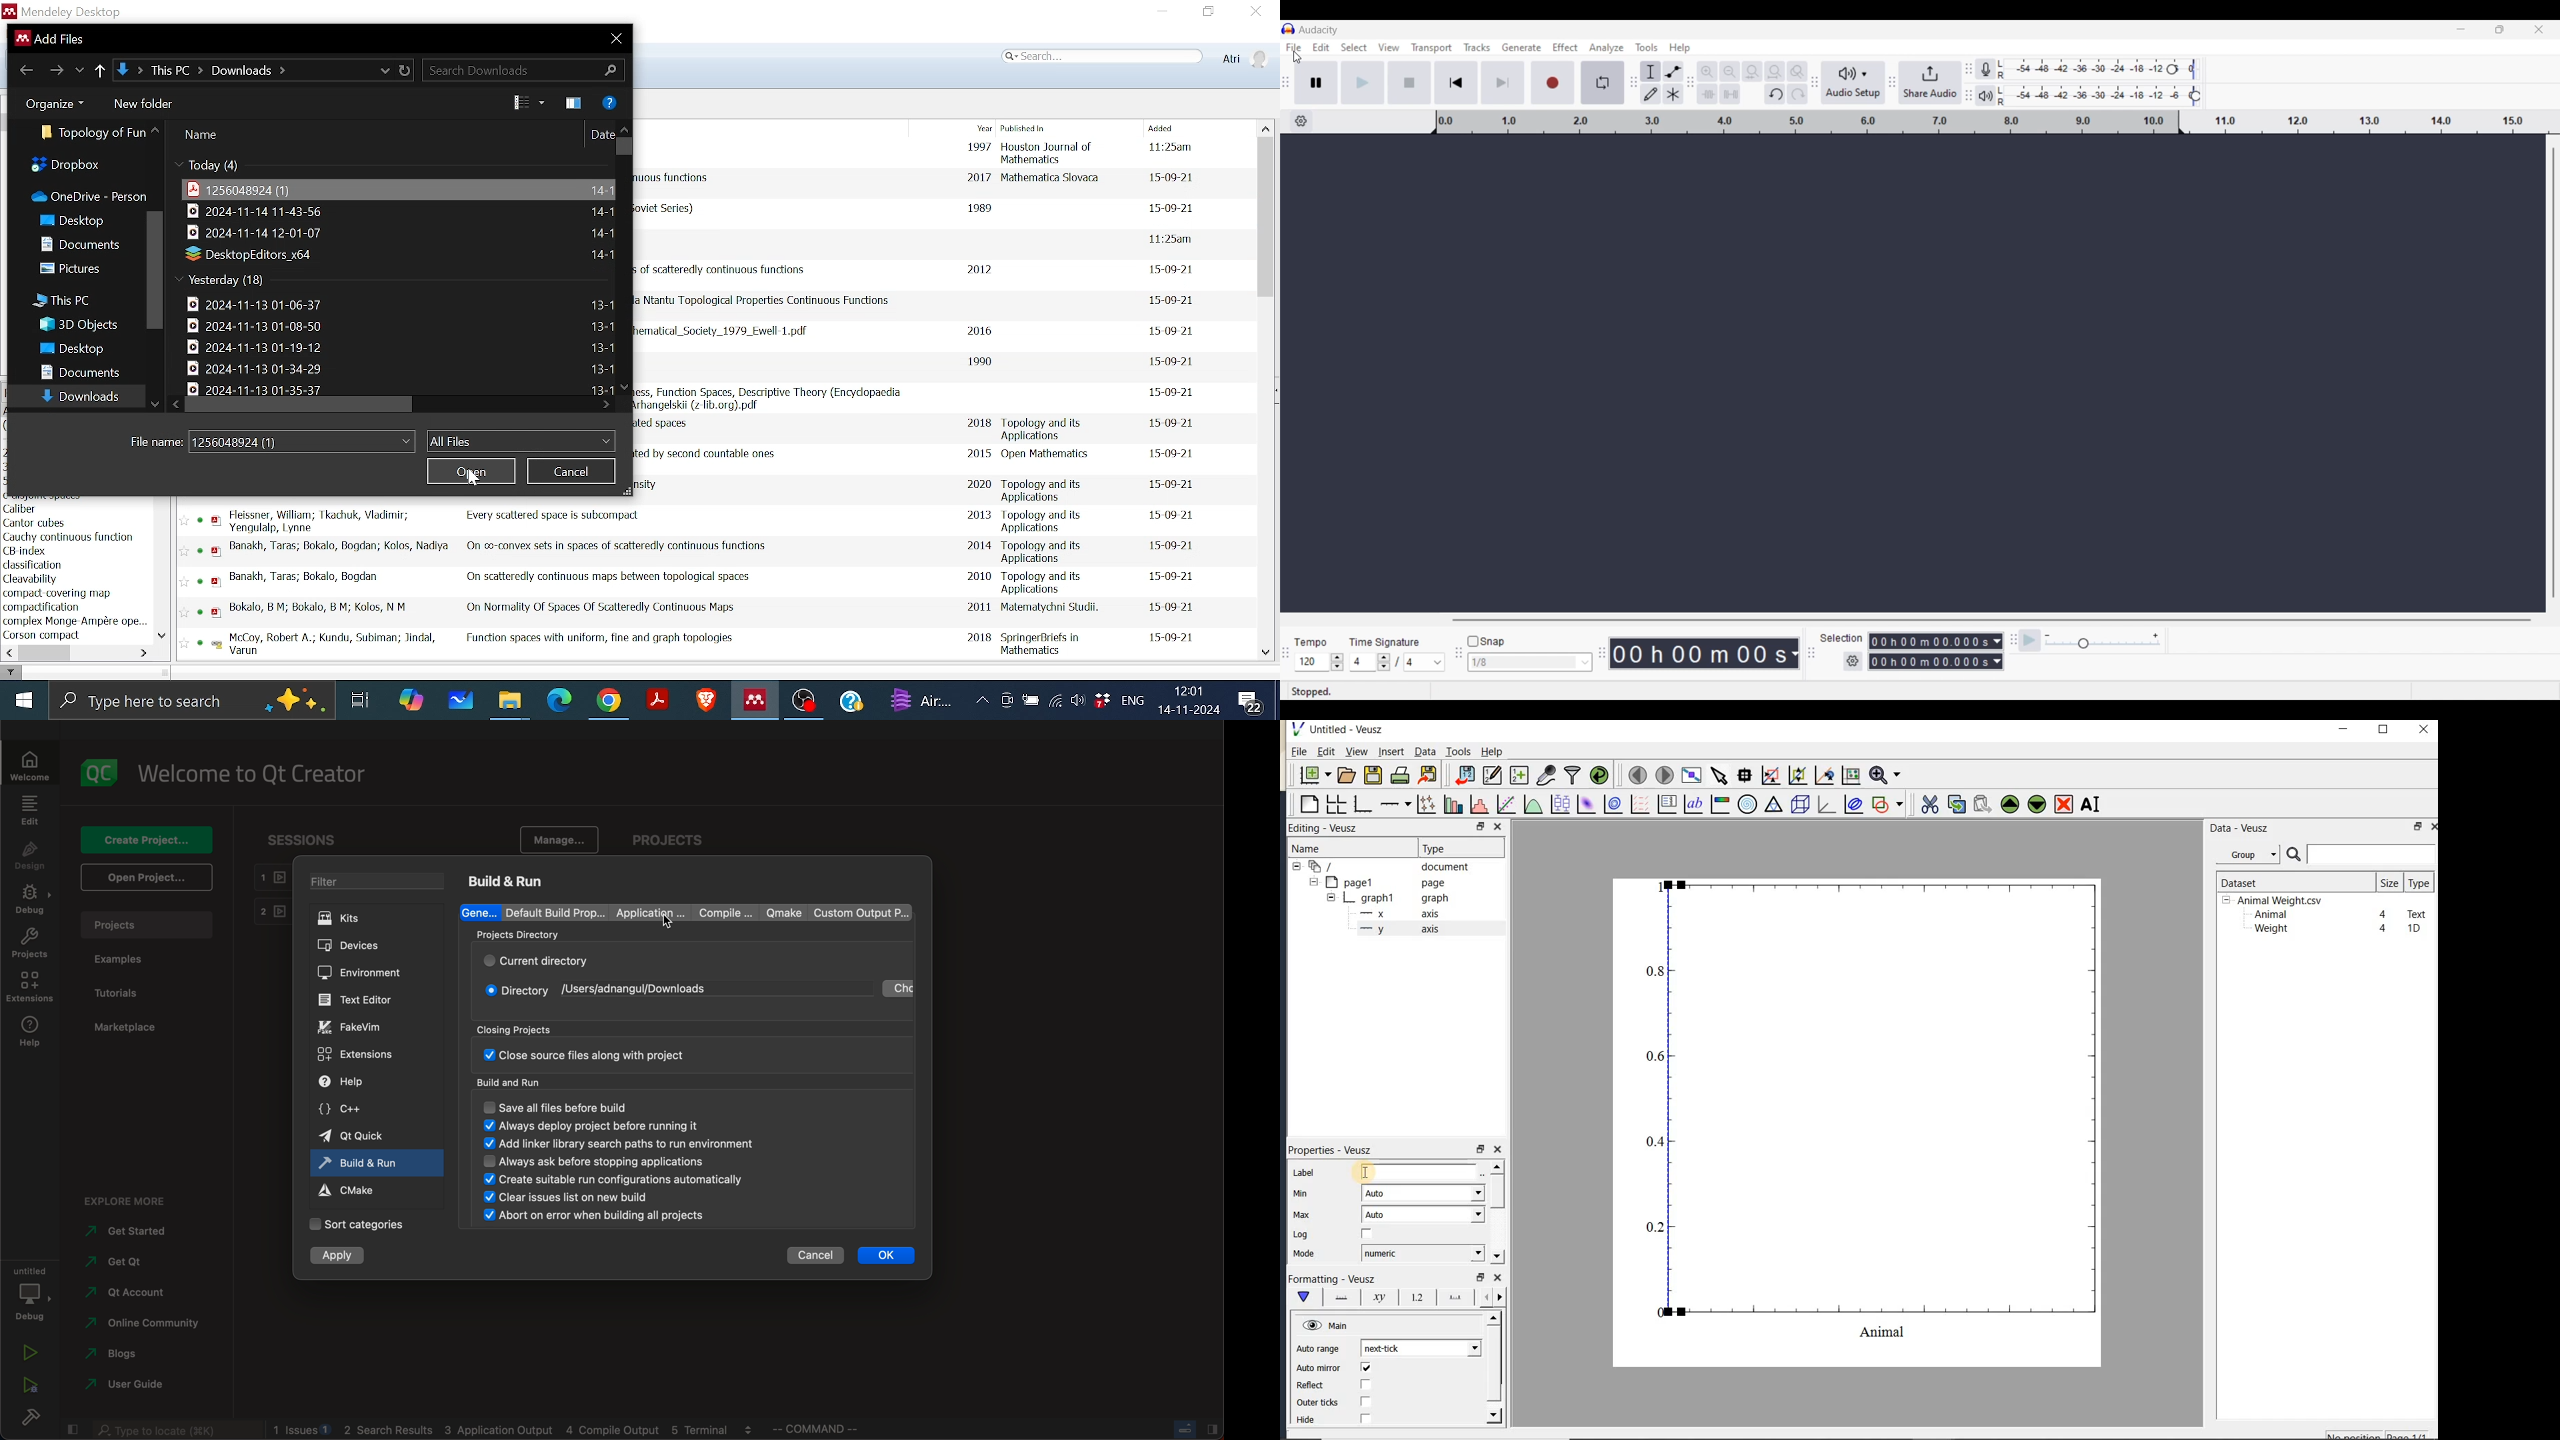 This screenshot has height=1456, width=2576. Describe the element at coordinates (1042, 429) in the screenshot. I see `Published in` at that location.